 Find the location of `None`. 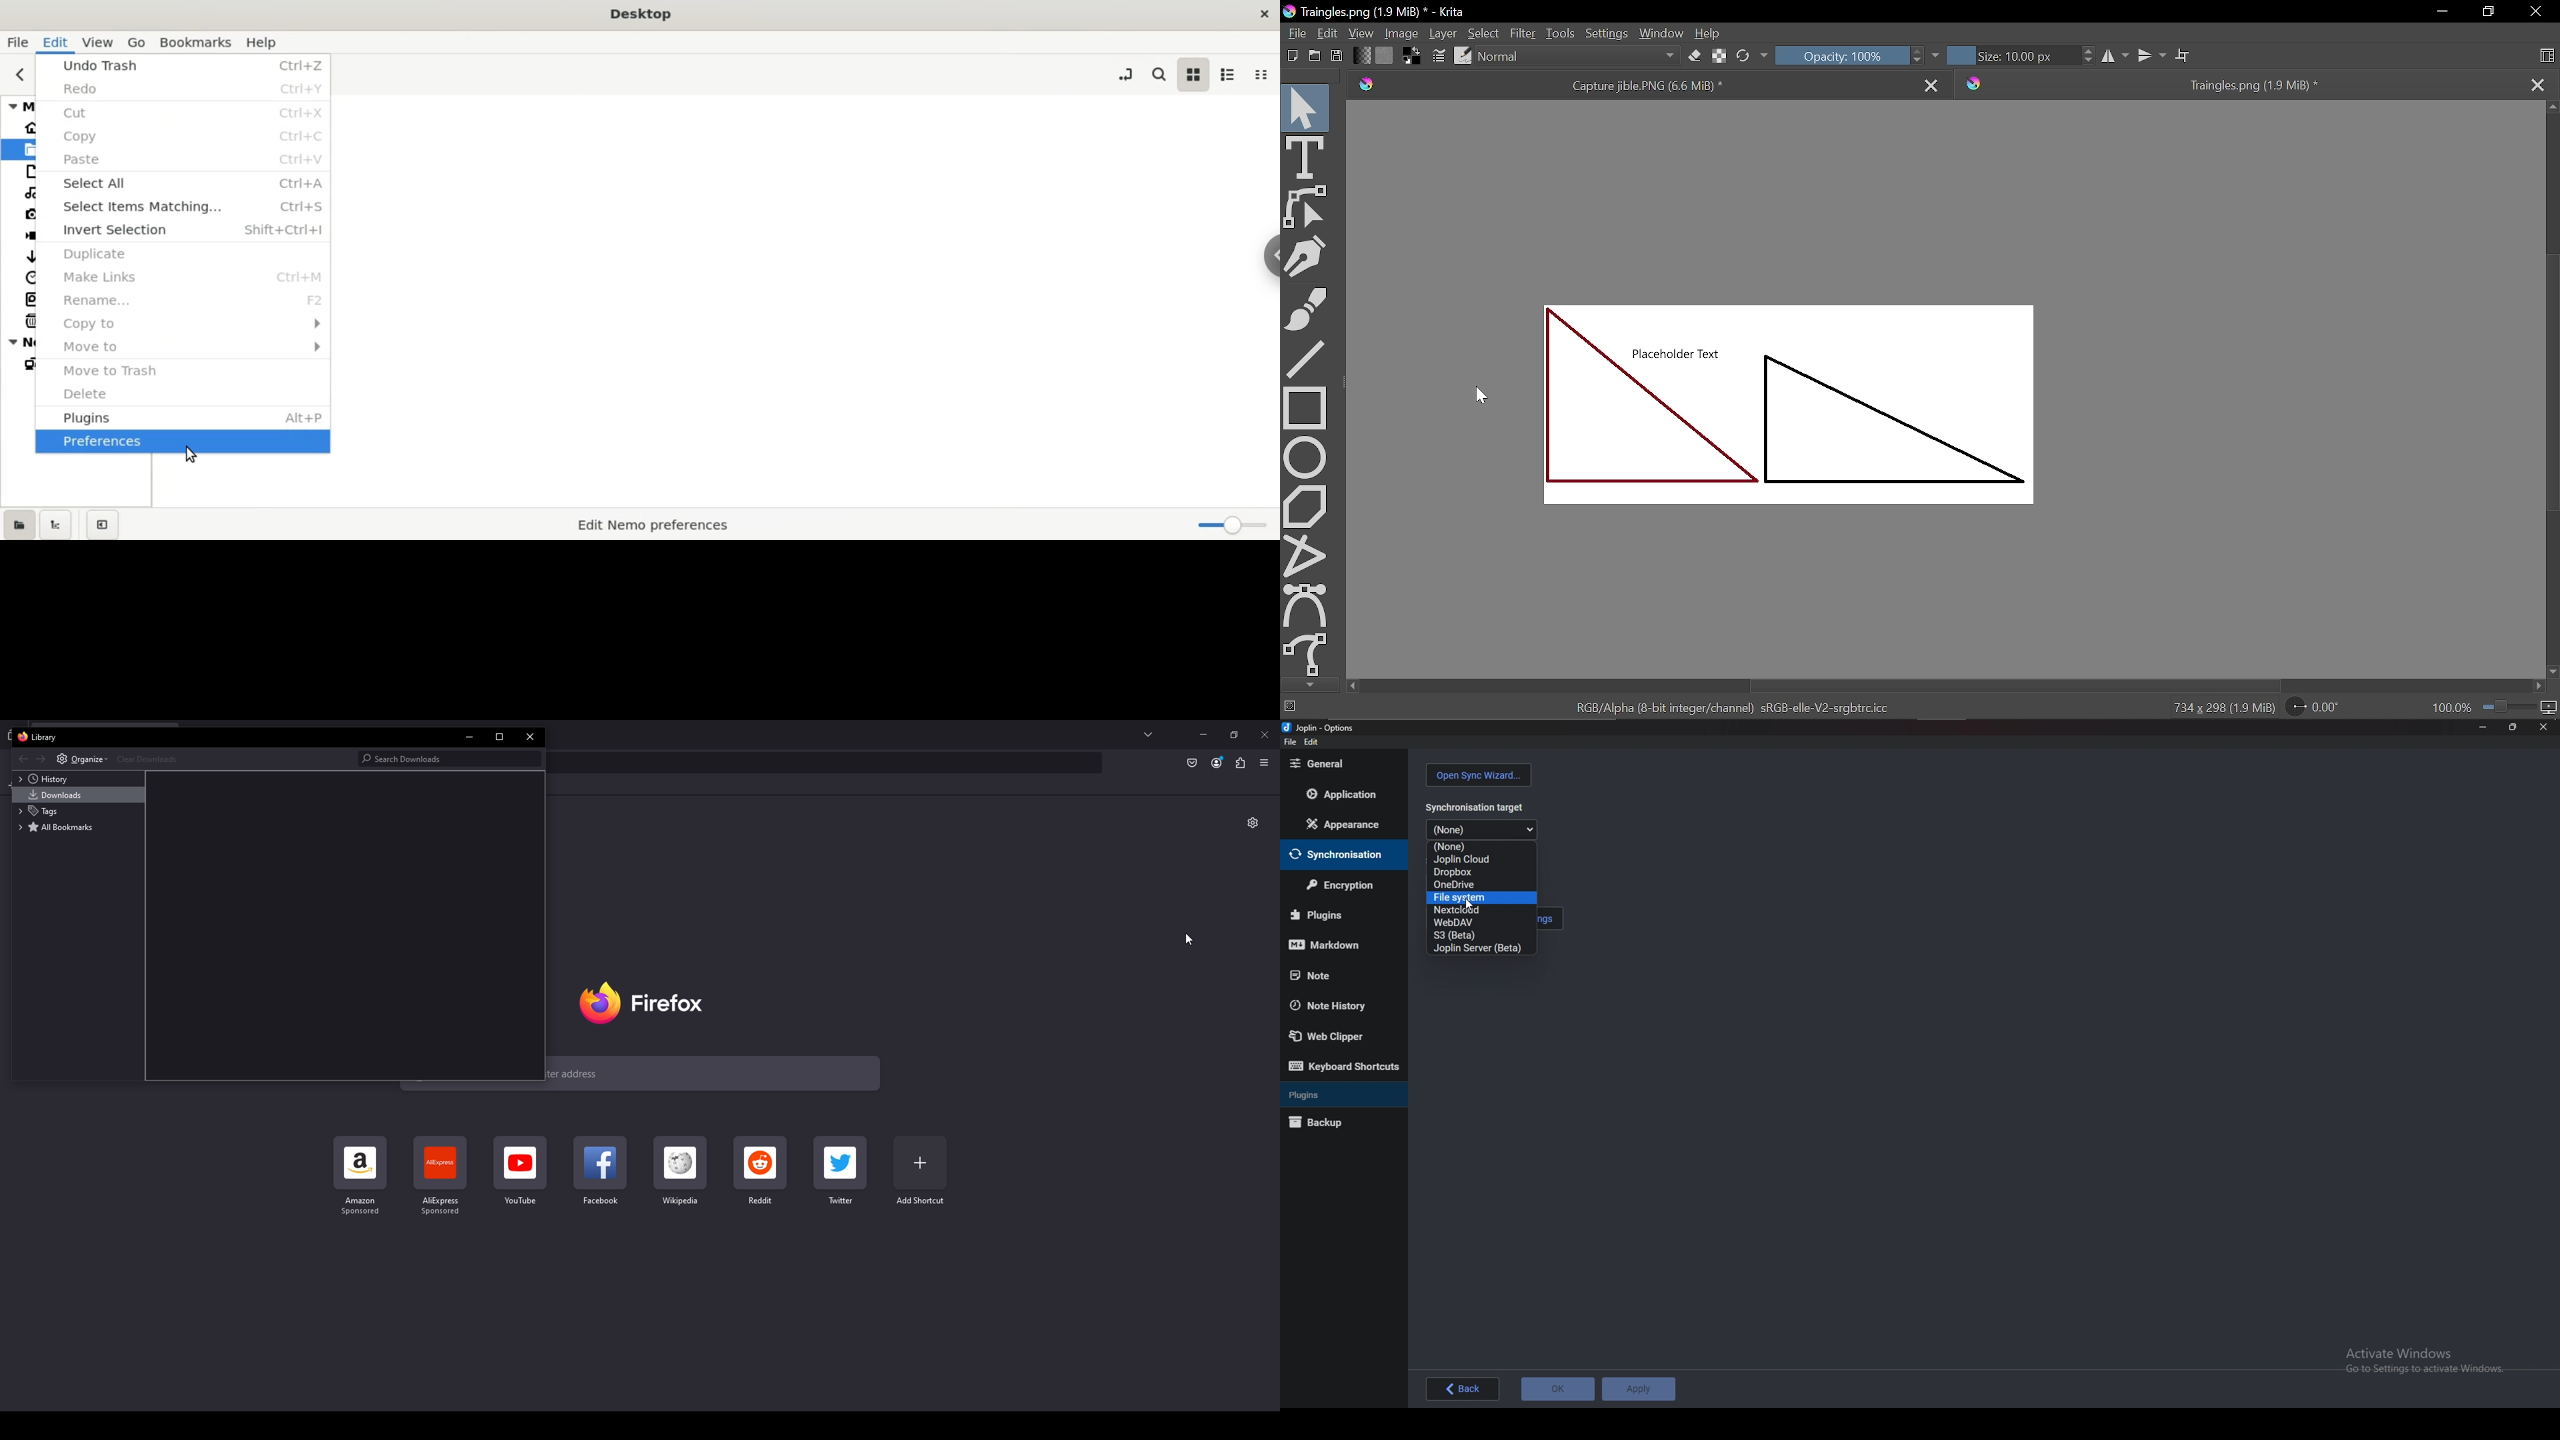

None is located at coordinates (1482, 847).